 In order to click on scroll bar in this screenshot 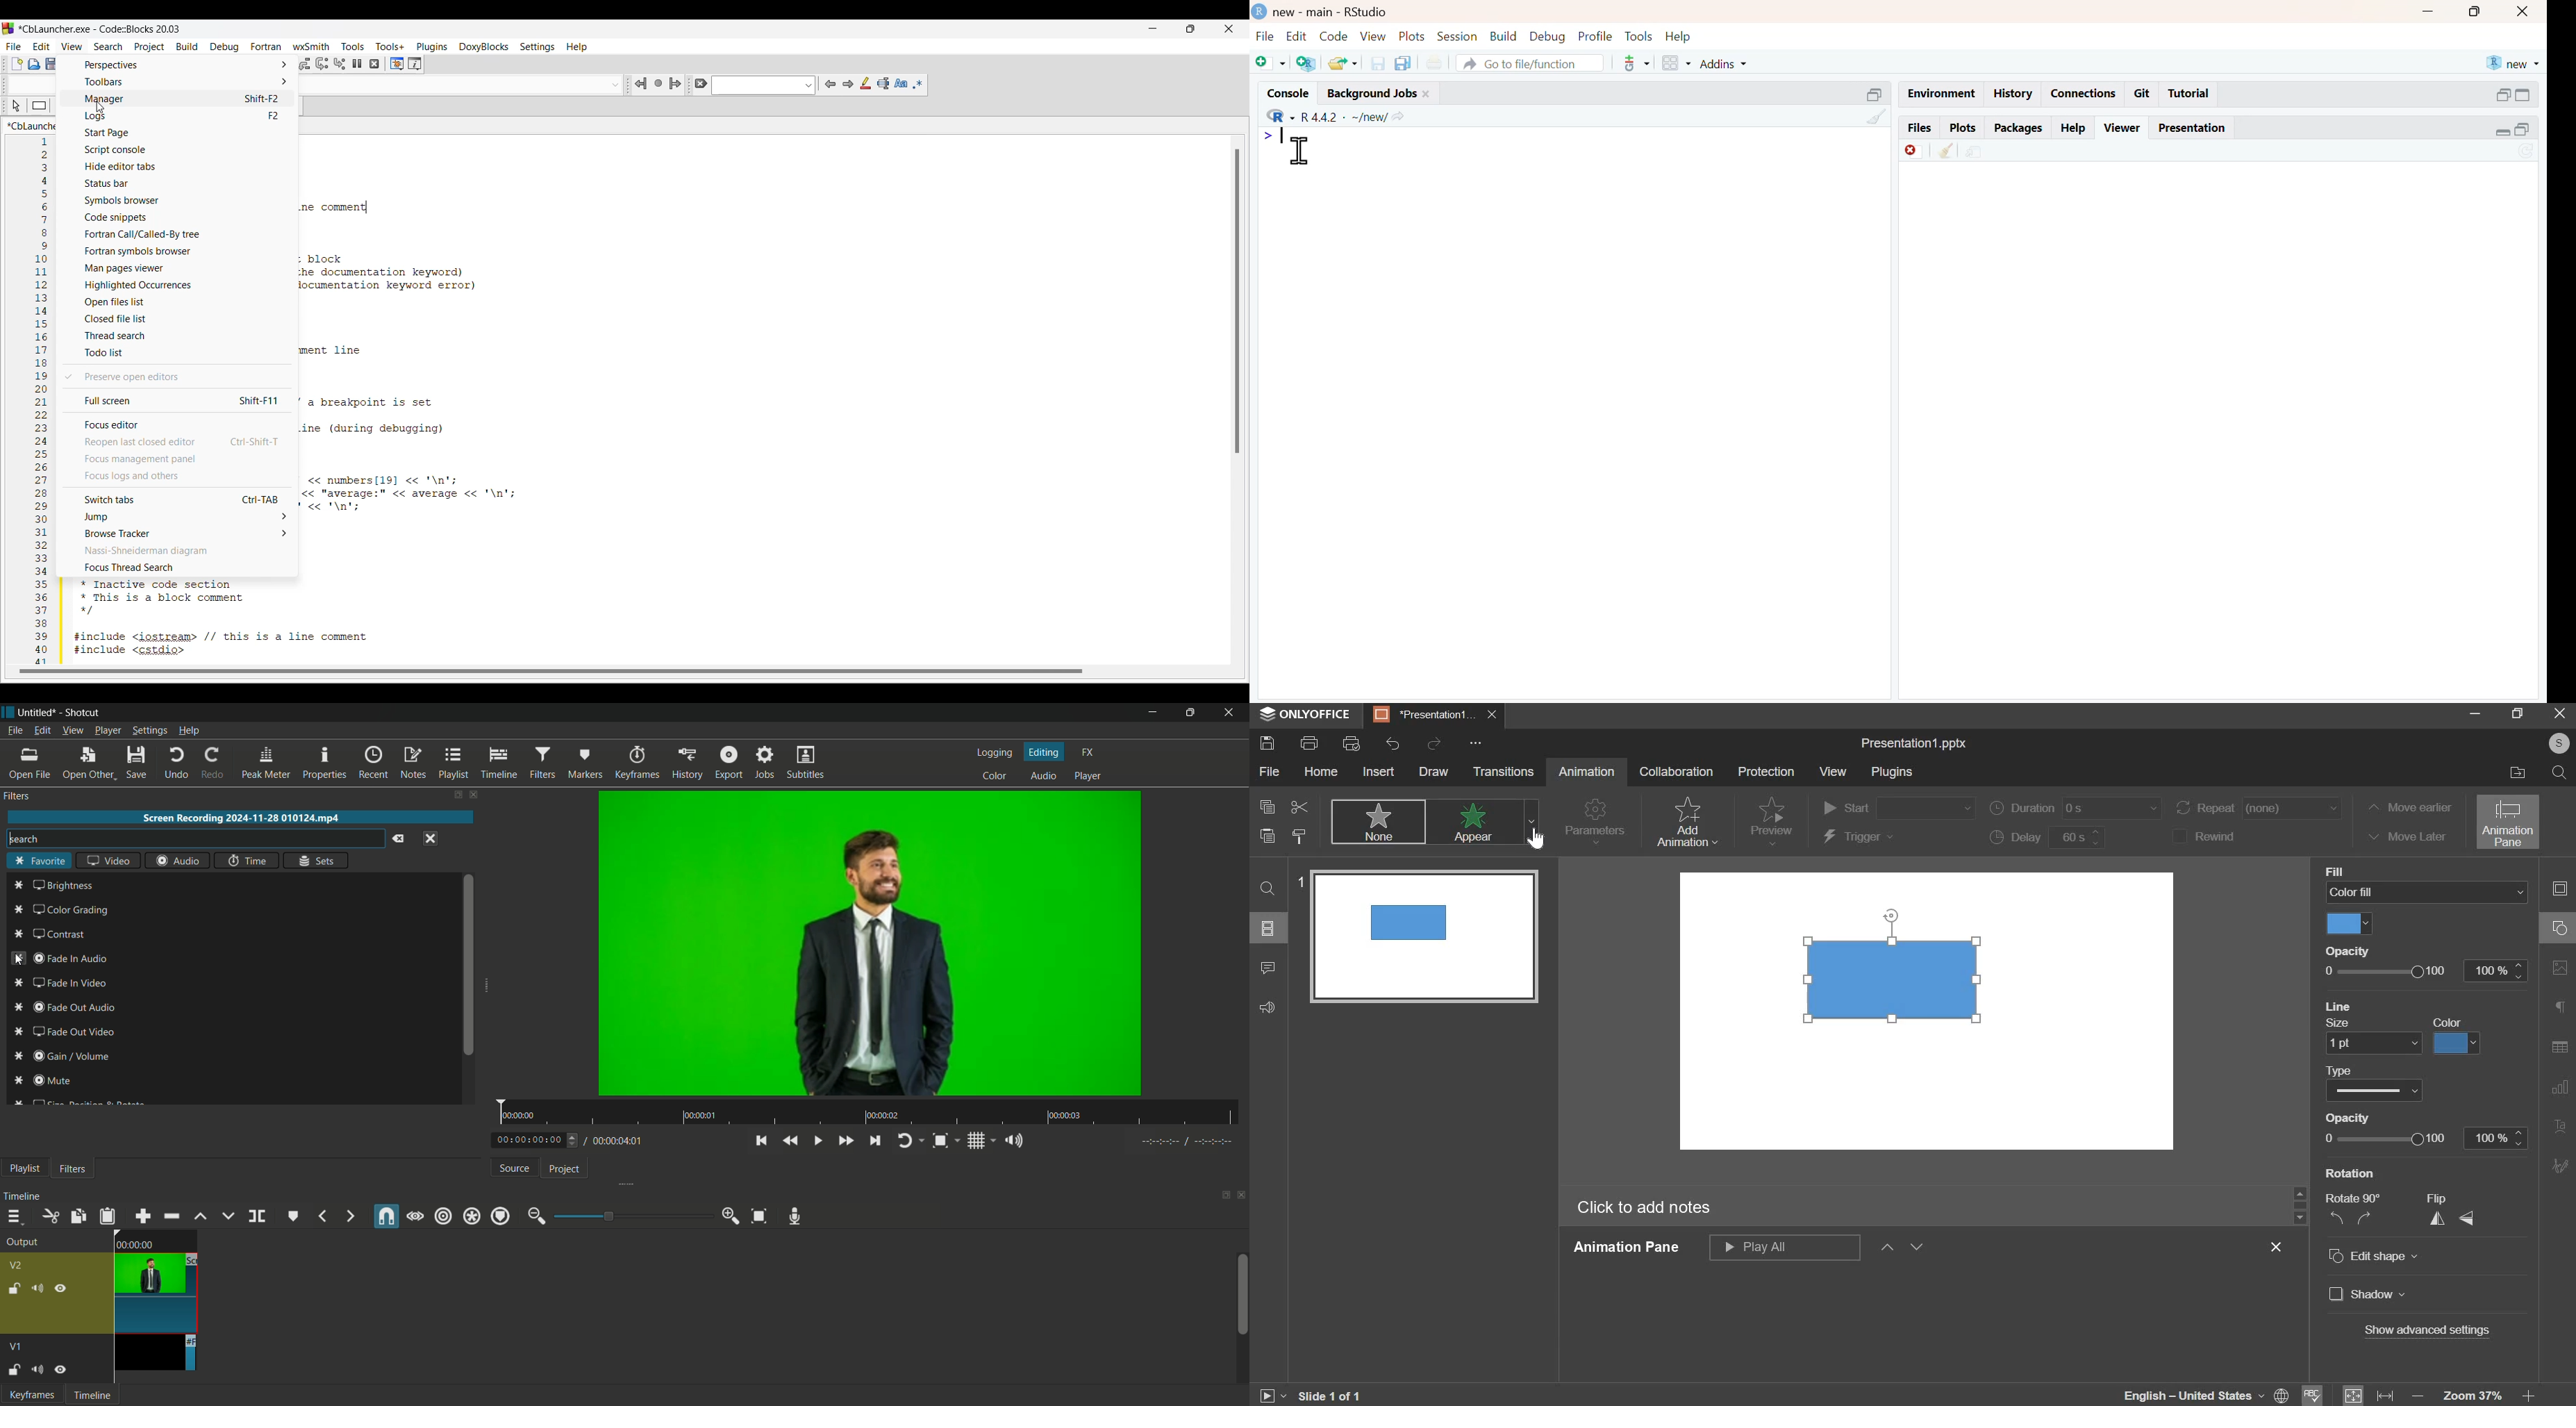, I will do `click(1242, 1294)`.